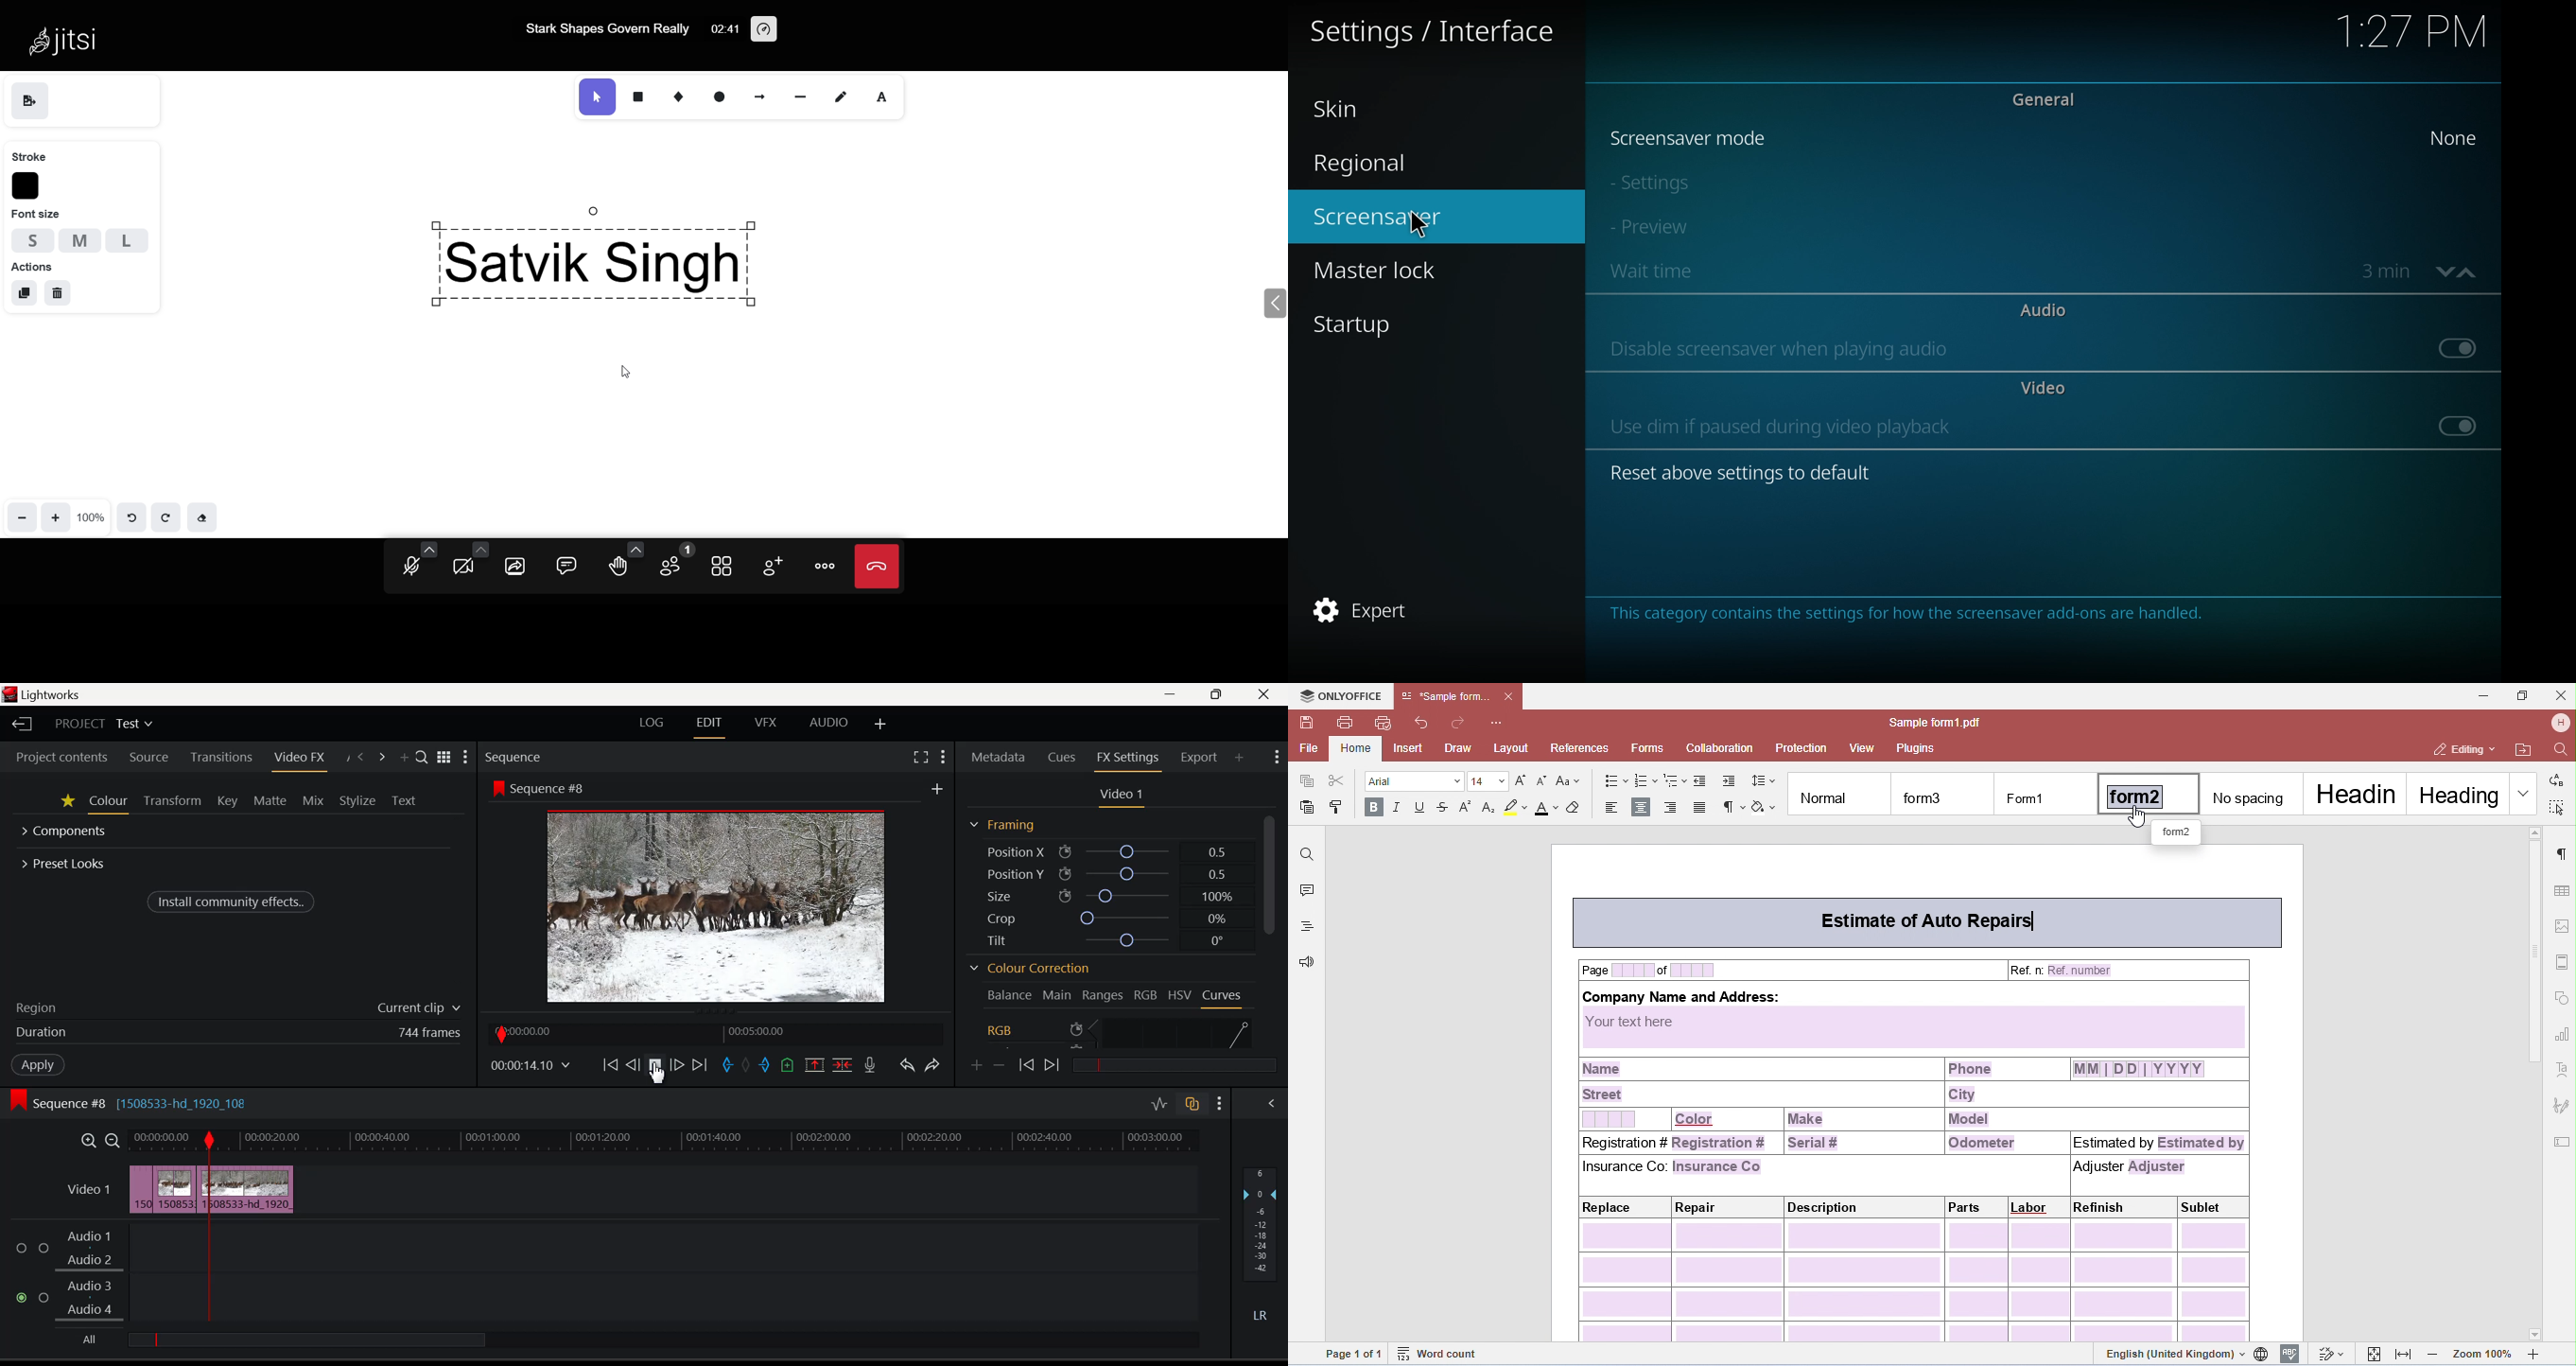  Describe the element at coordinates (1028, 969) in the screenshot. I see `Colour Correction` at that location.